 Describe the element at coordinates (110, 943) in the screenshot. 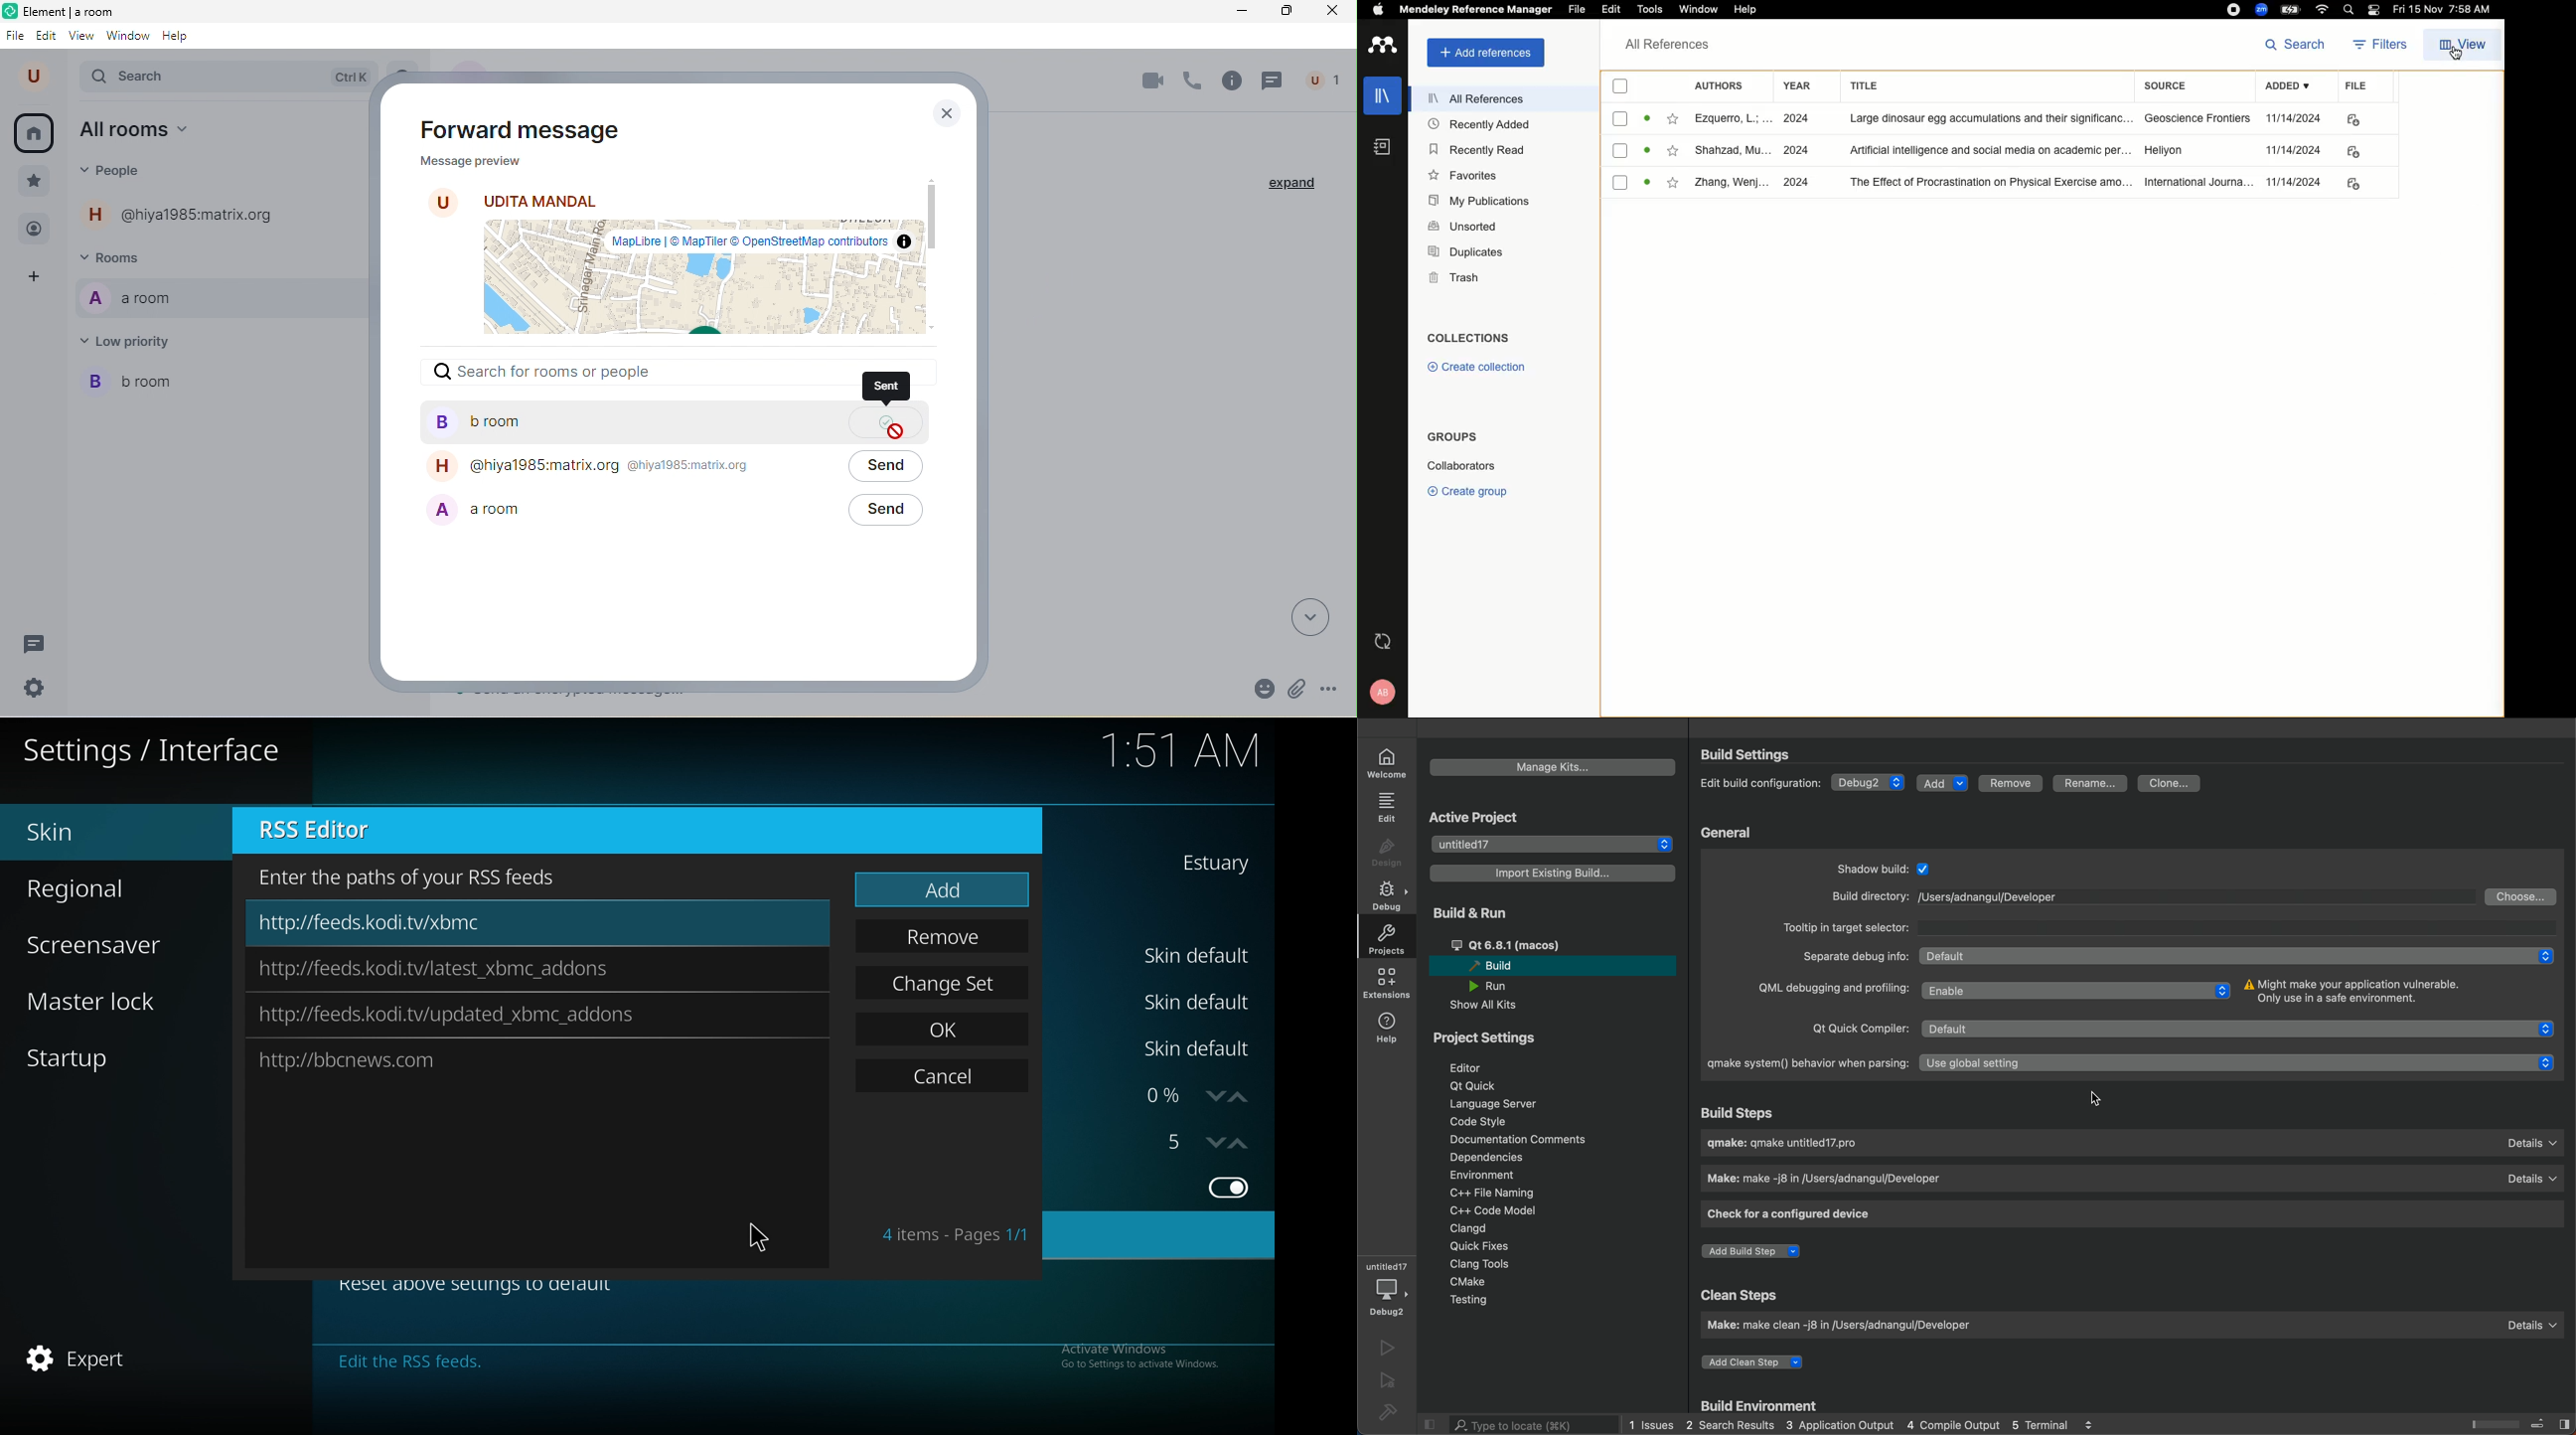

I see `screensaver` at that location.